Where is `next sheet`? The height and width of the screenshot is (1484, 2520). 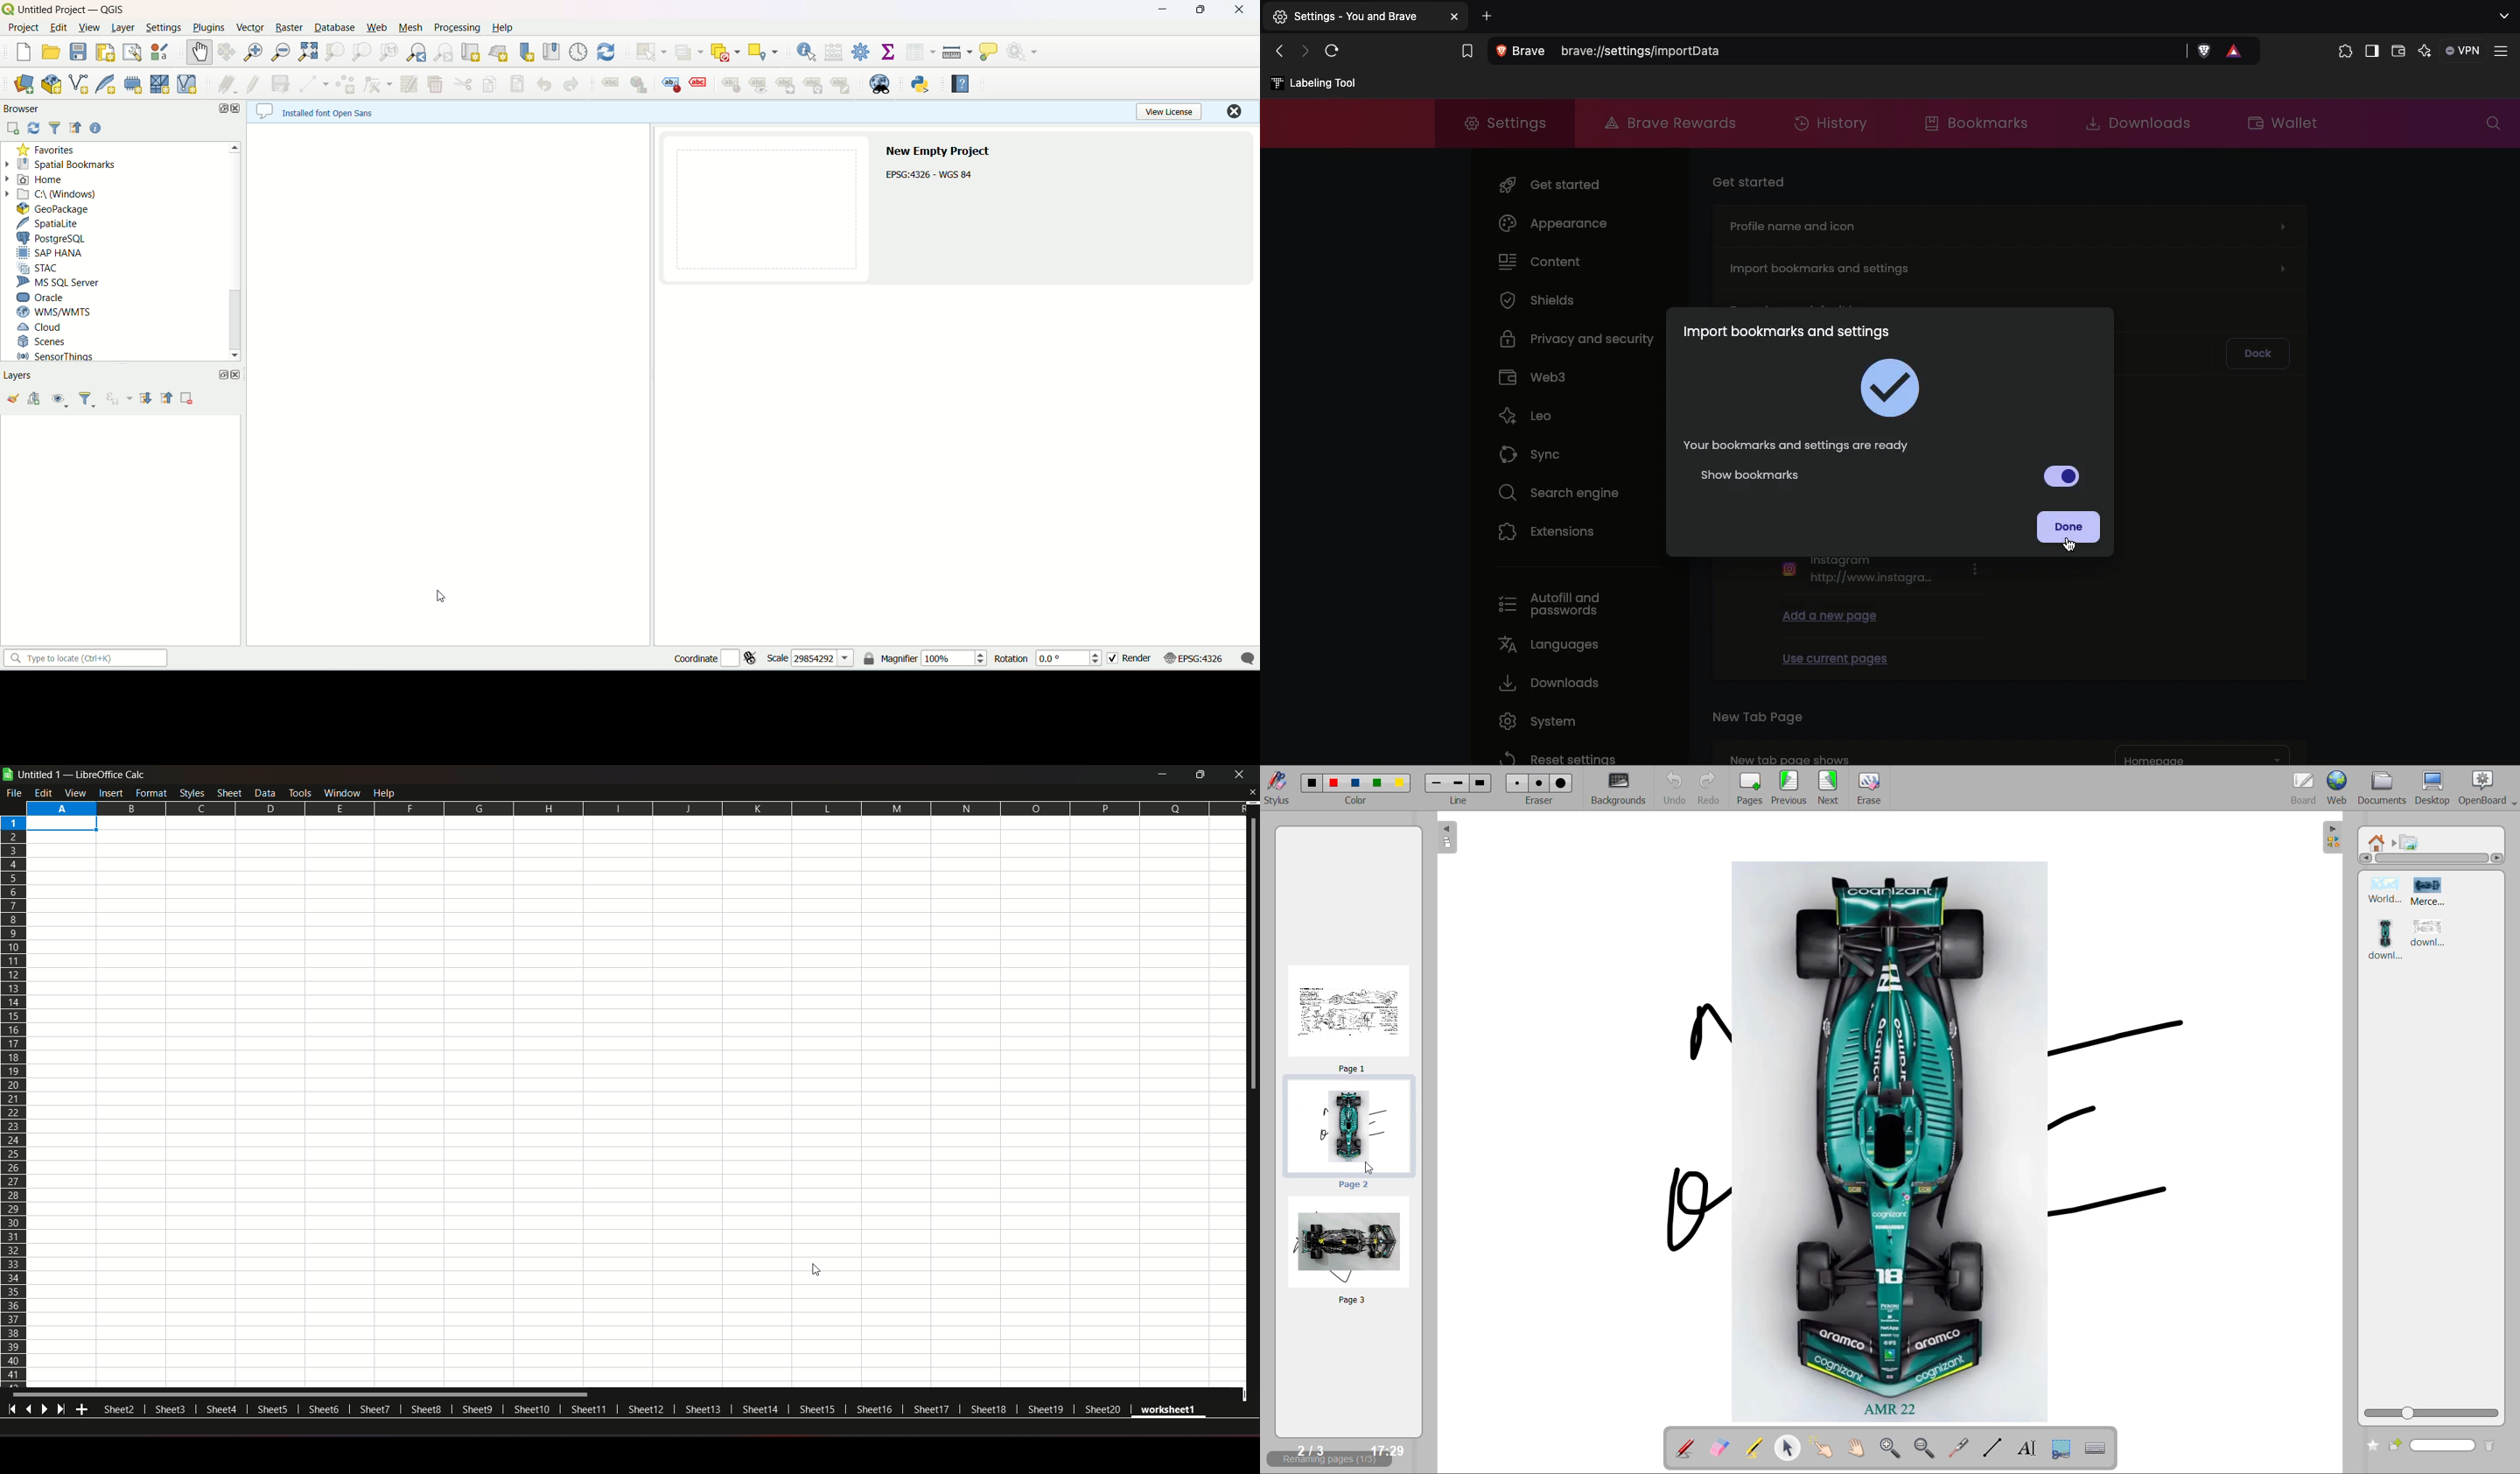
next sheet is located at coordinates (44, 1410).